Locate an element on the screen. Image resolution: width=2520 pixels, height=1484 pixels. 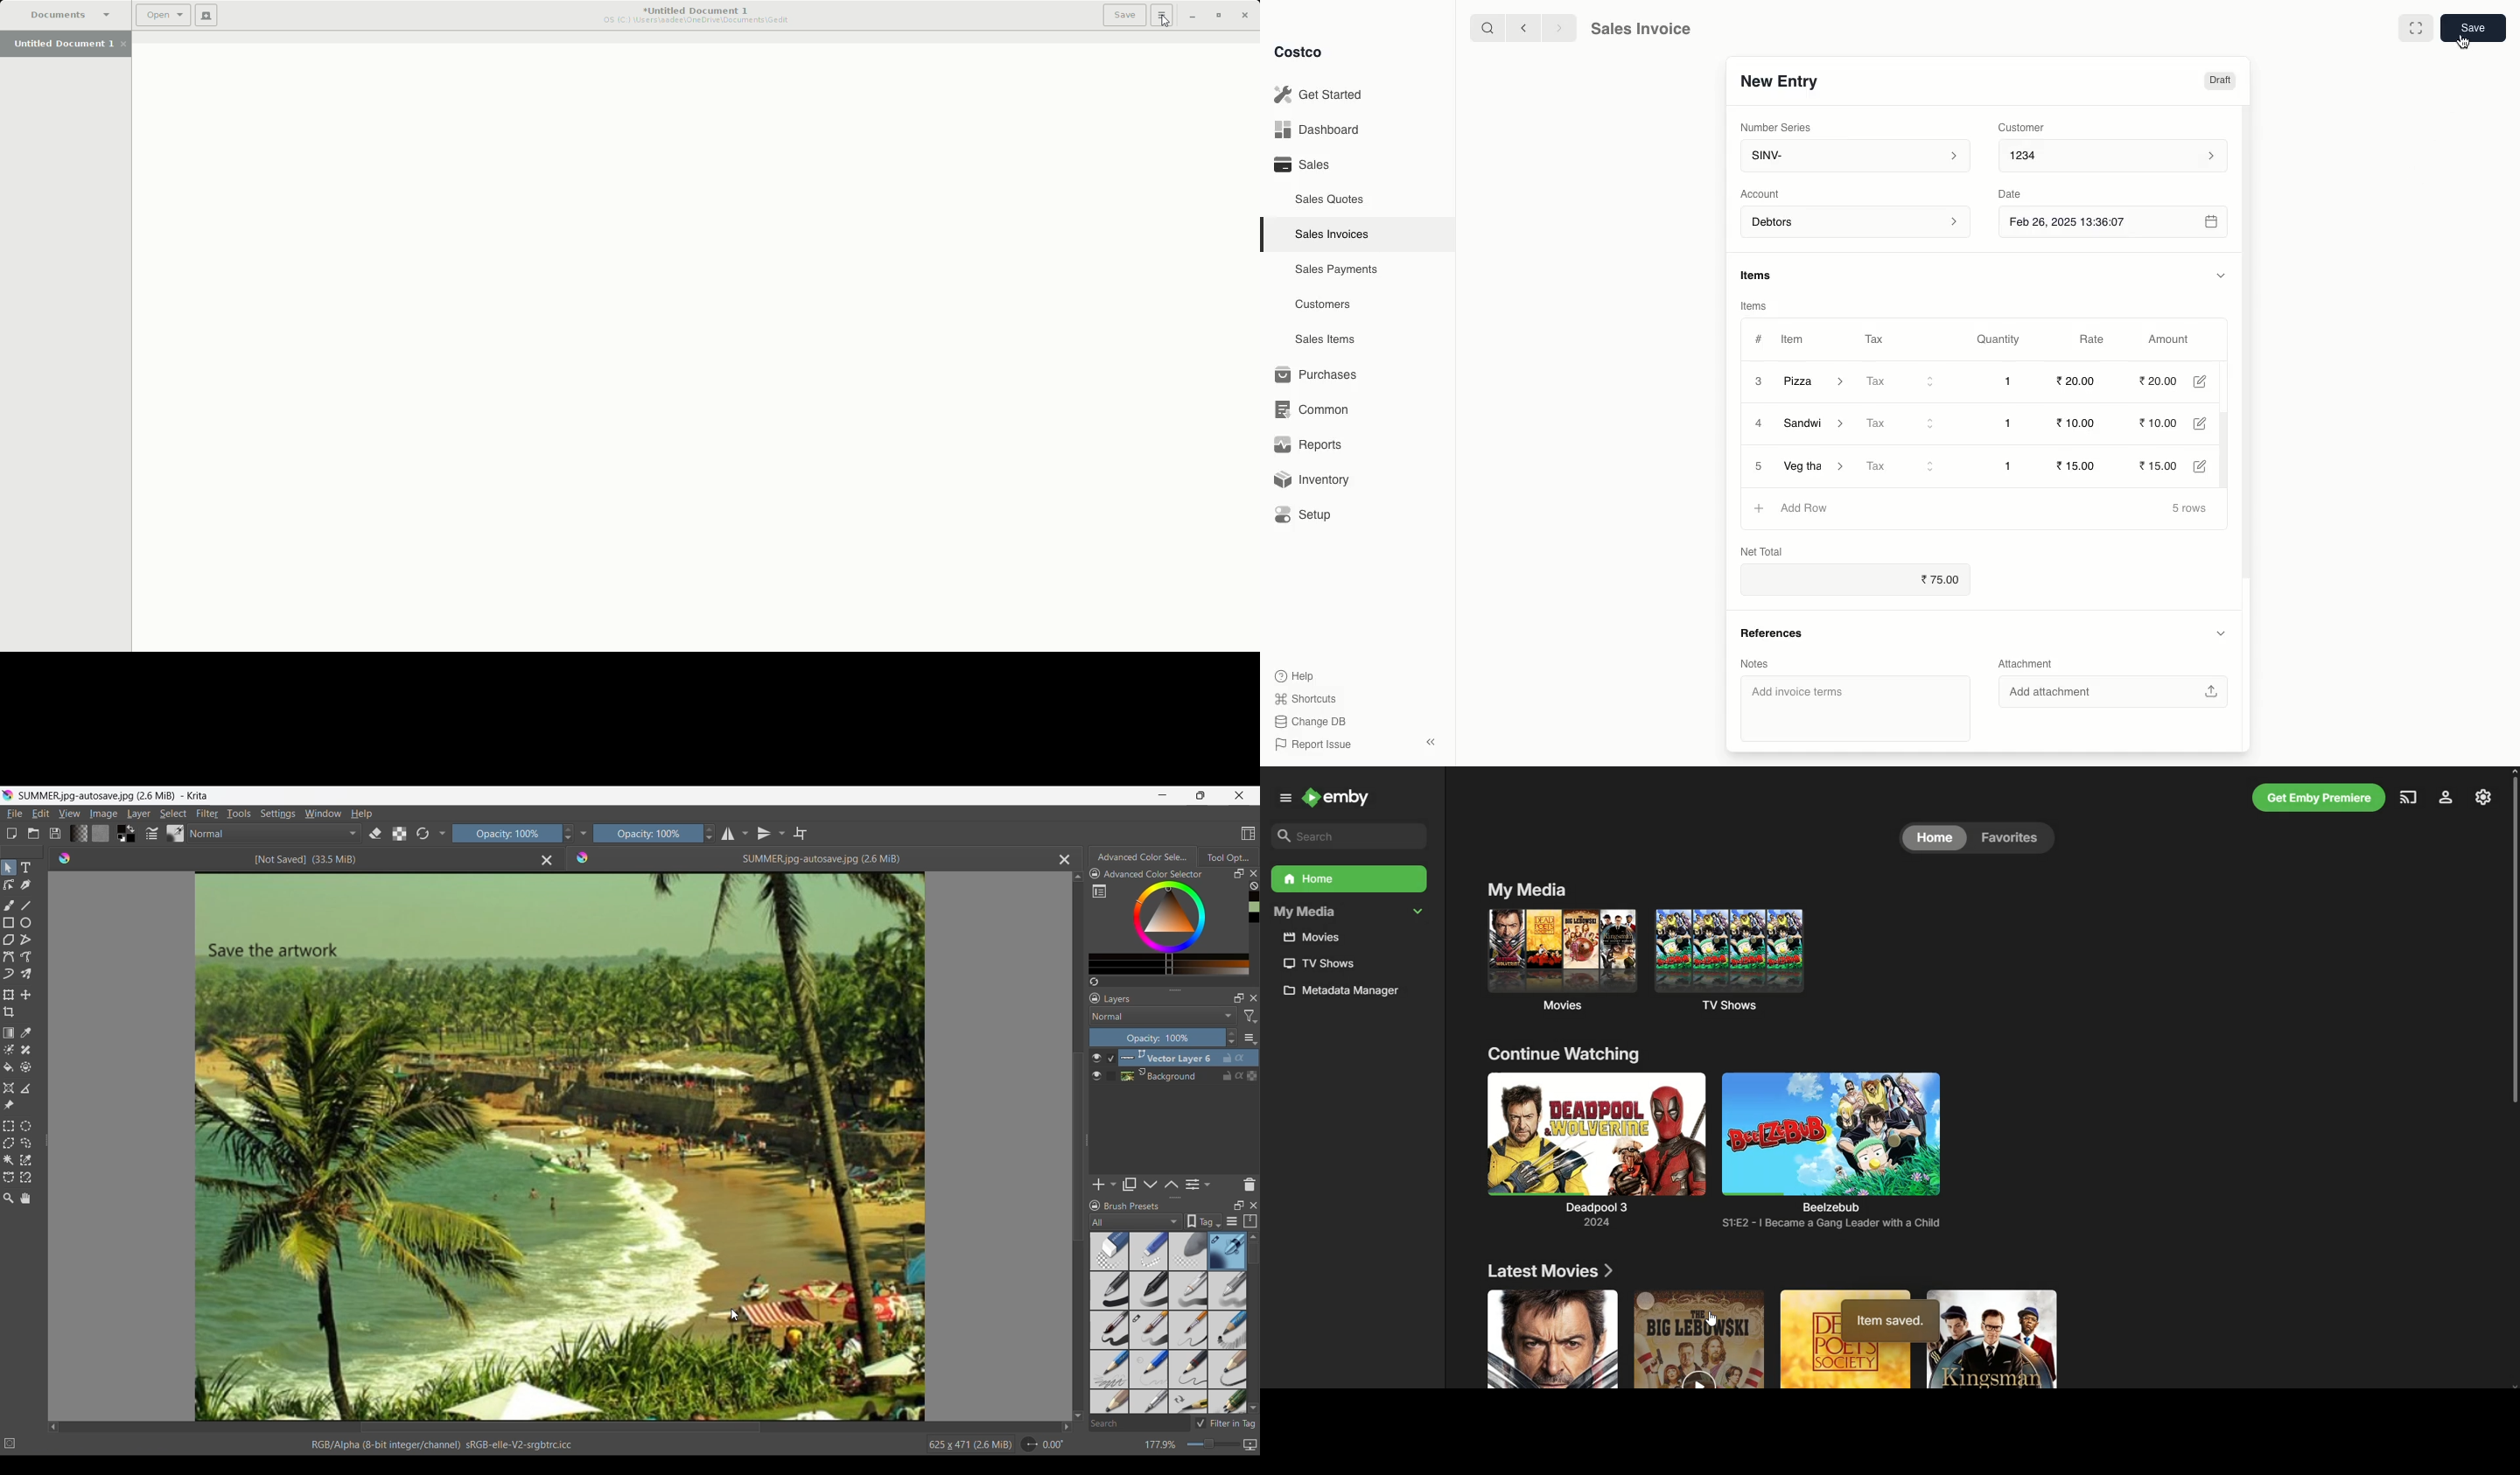
20.00 is located at coordinates (2160, 381).